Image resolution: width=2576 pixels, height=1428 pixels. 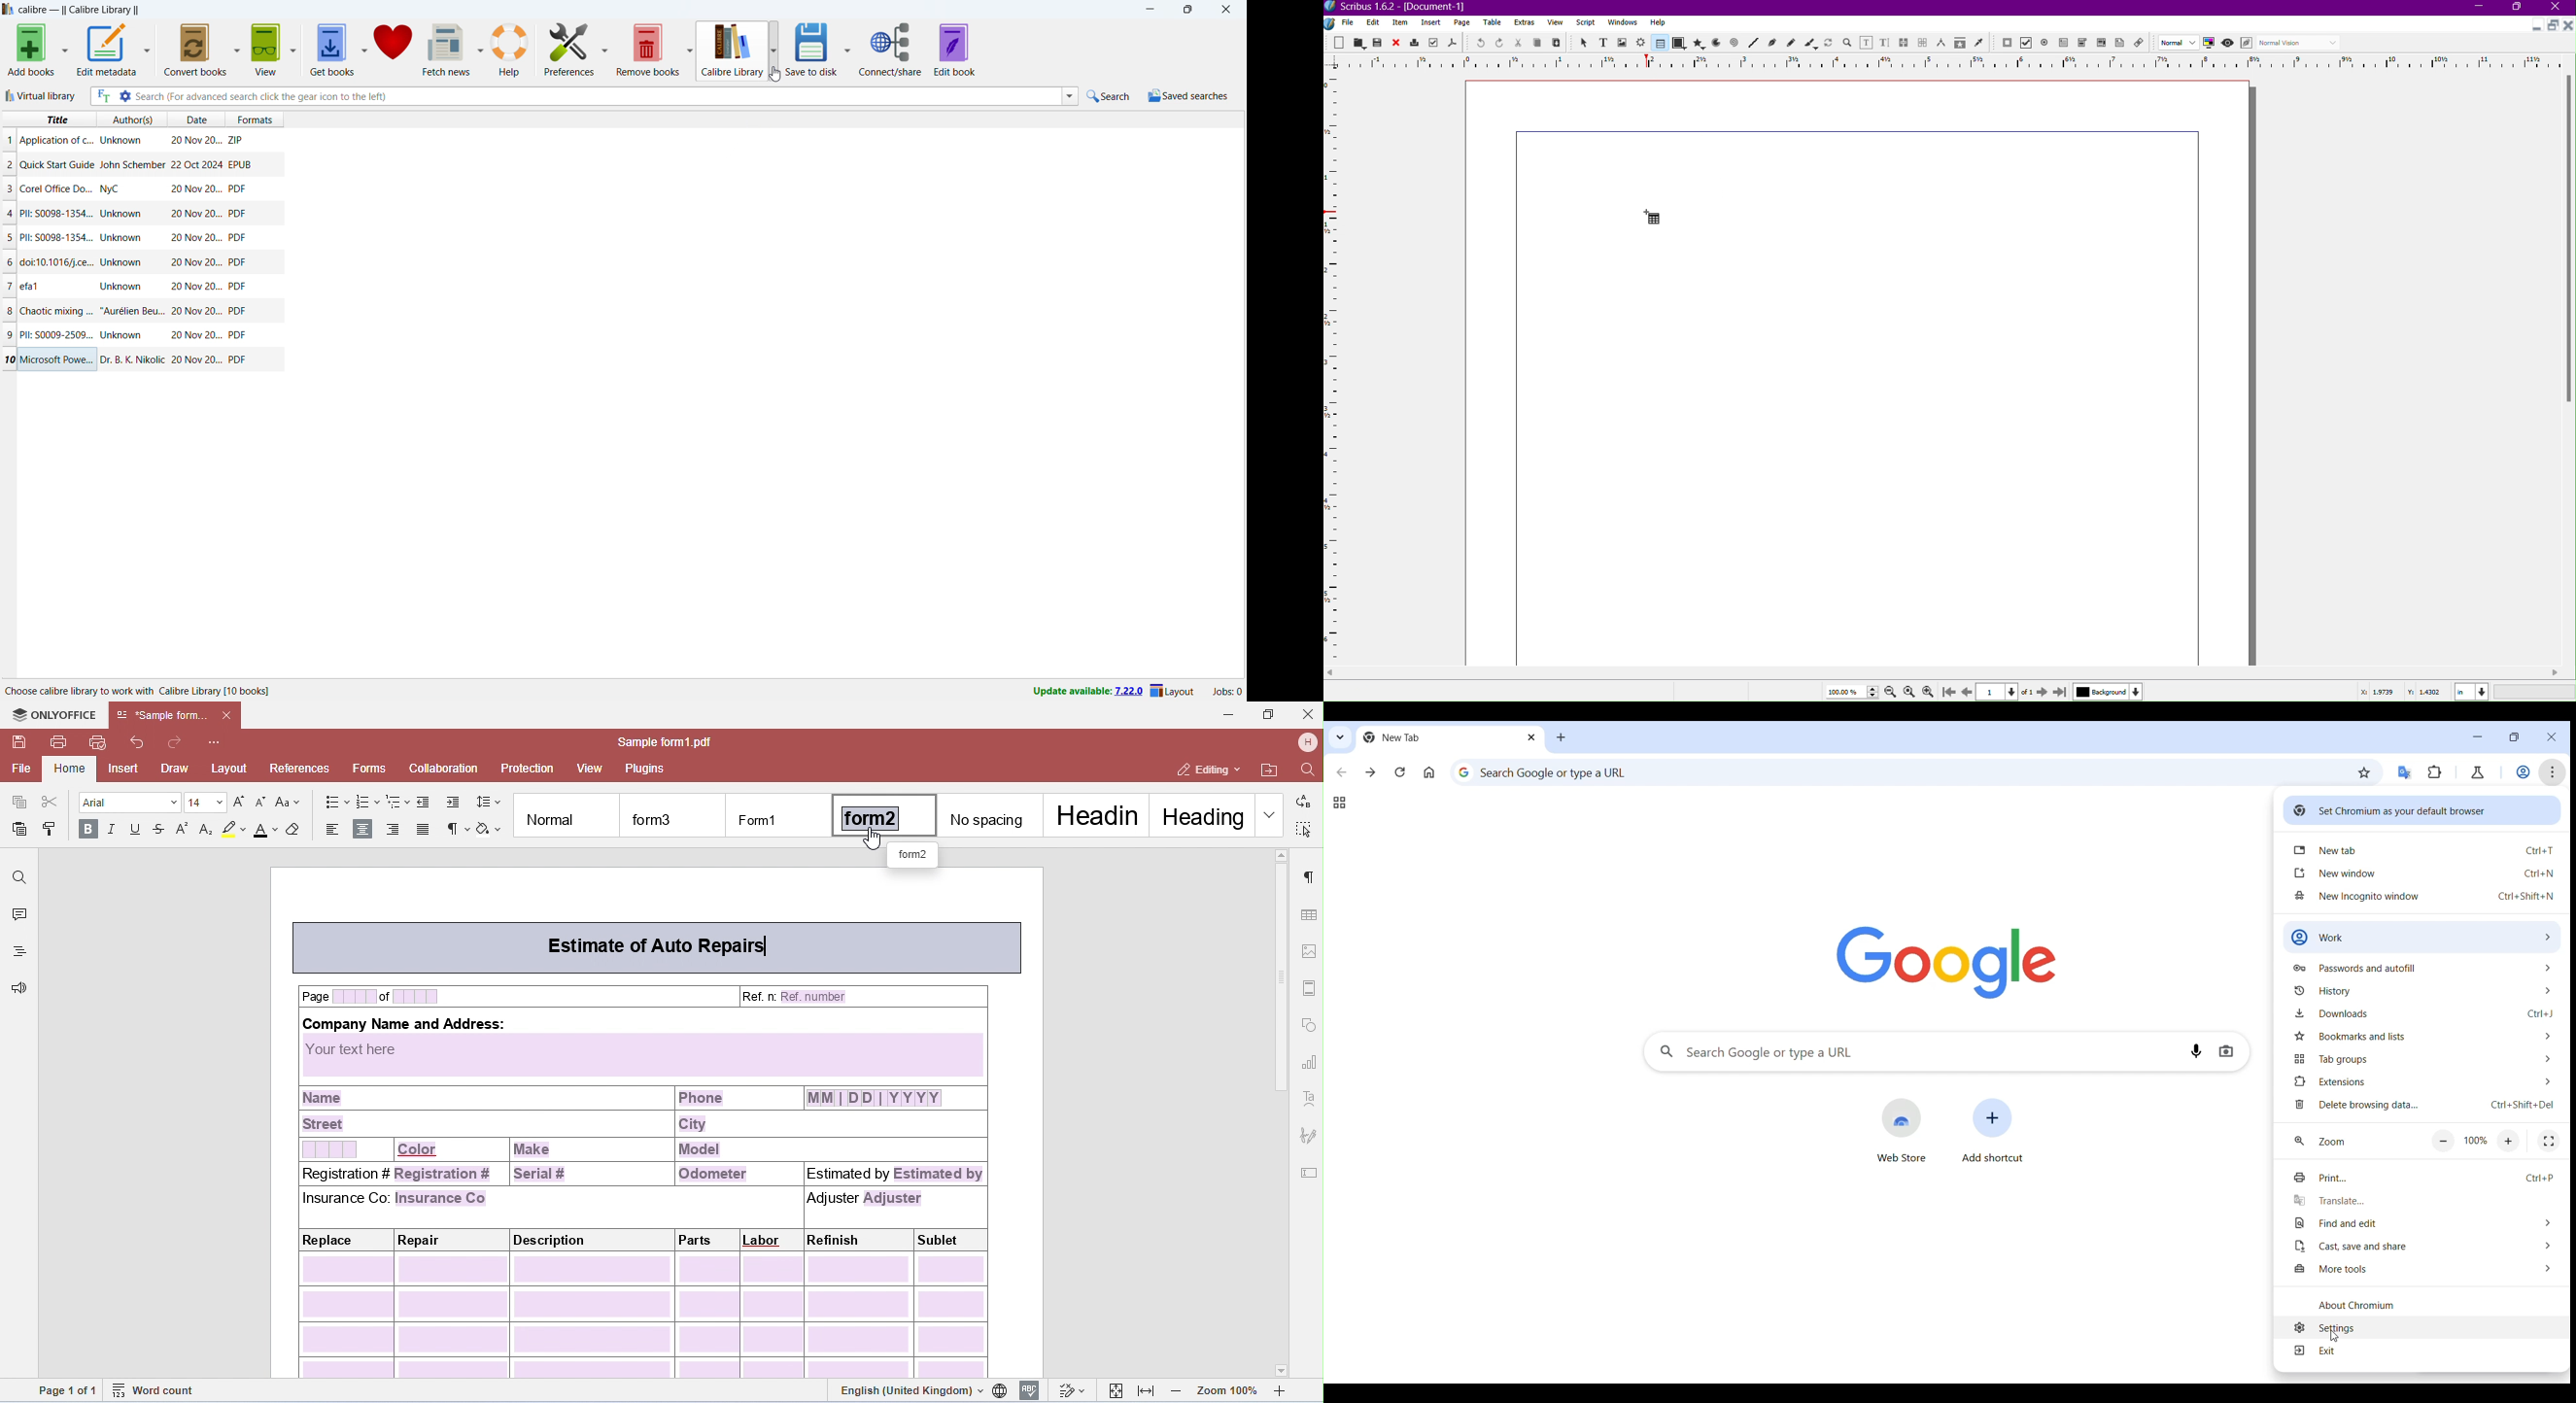 What do you see at coordinates (730, 51) in the screenshot?
I see `calibre library` at bounding box center [730, 51].